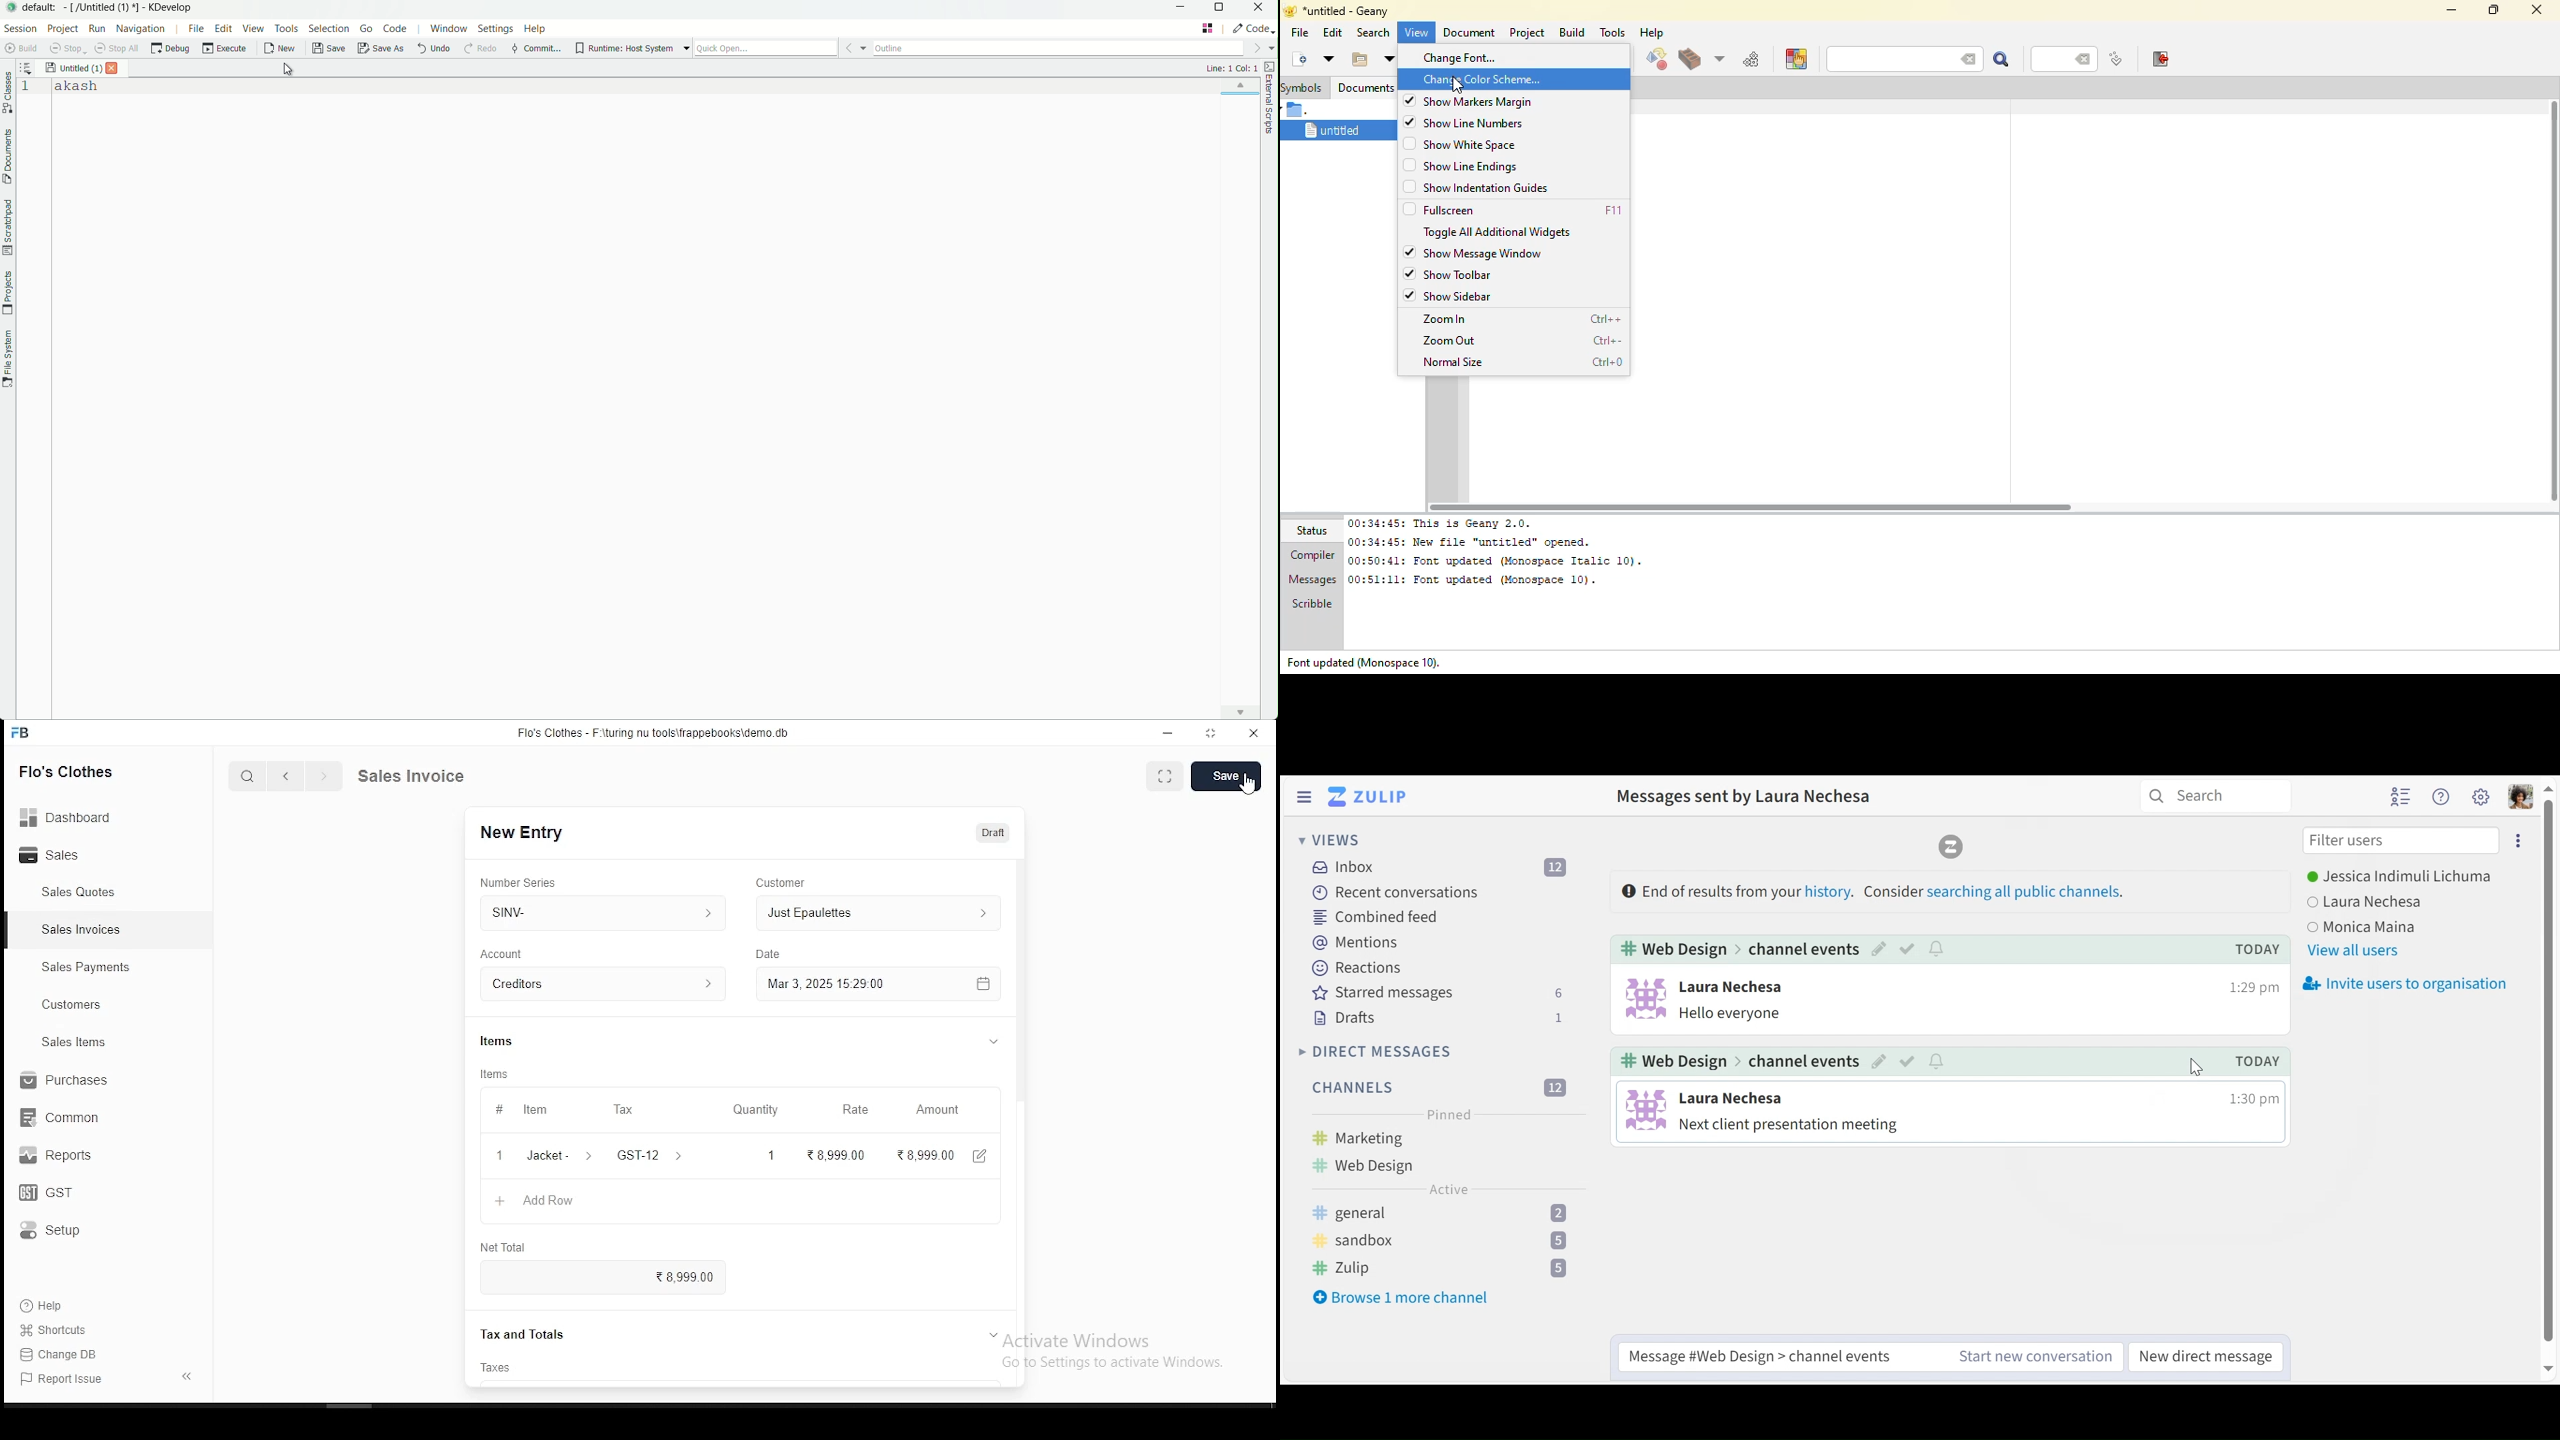 The width and height of the screenshot is (2576, 1456). I want to click on 8,999 00, so click(838, 1154).